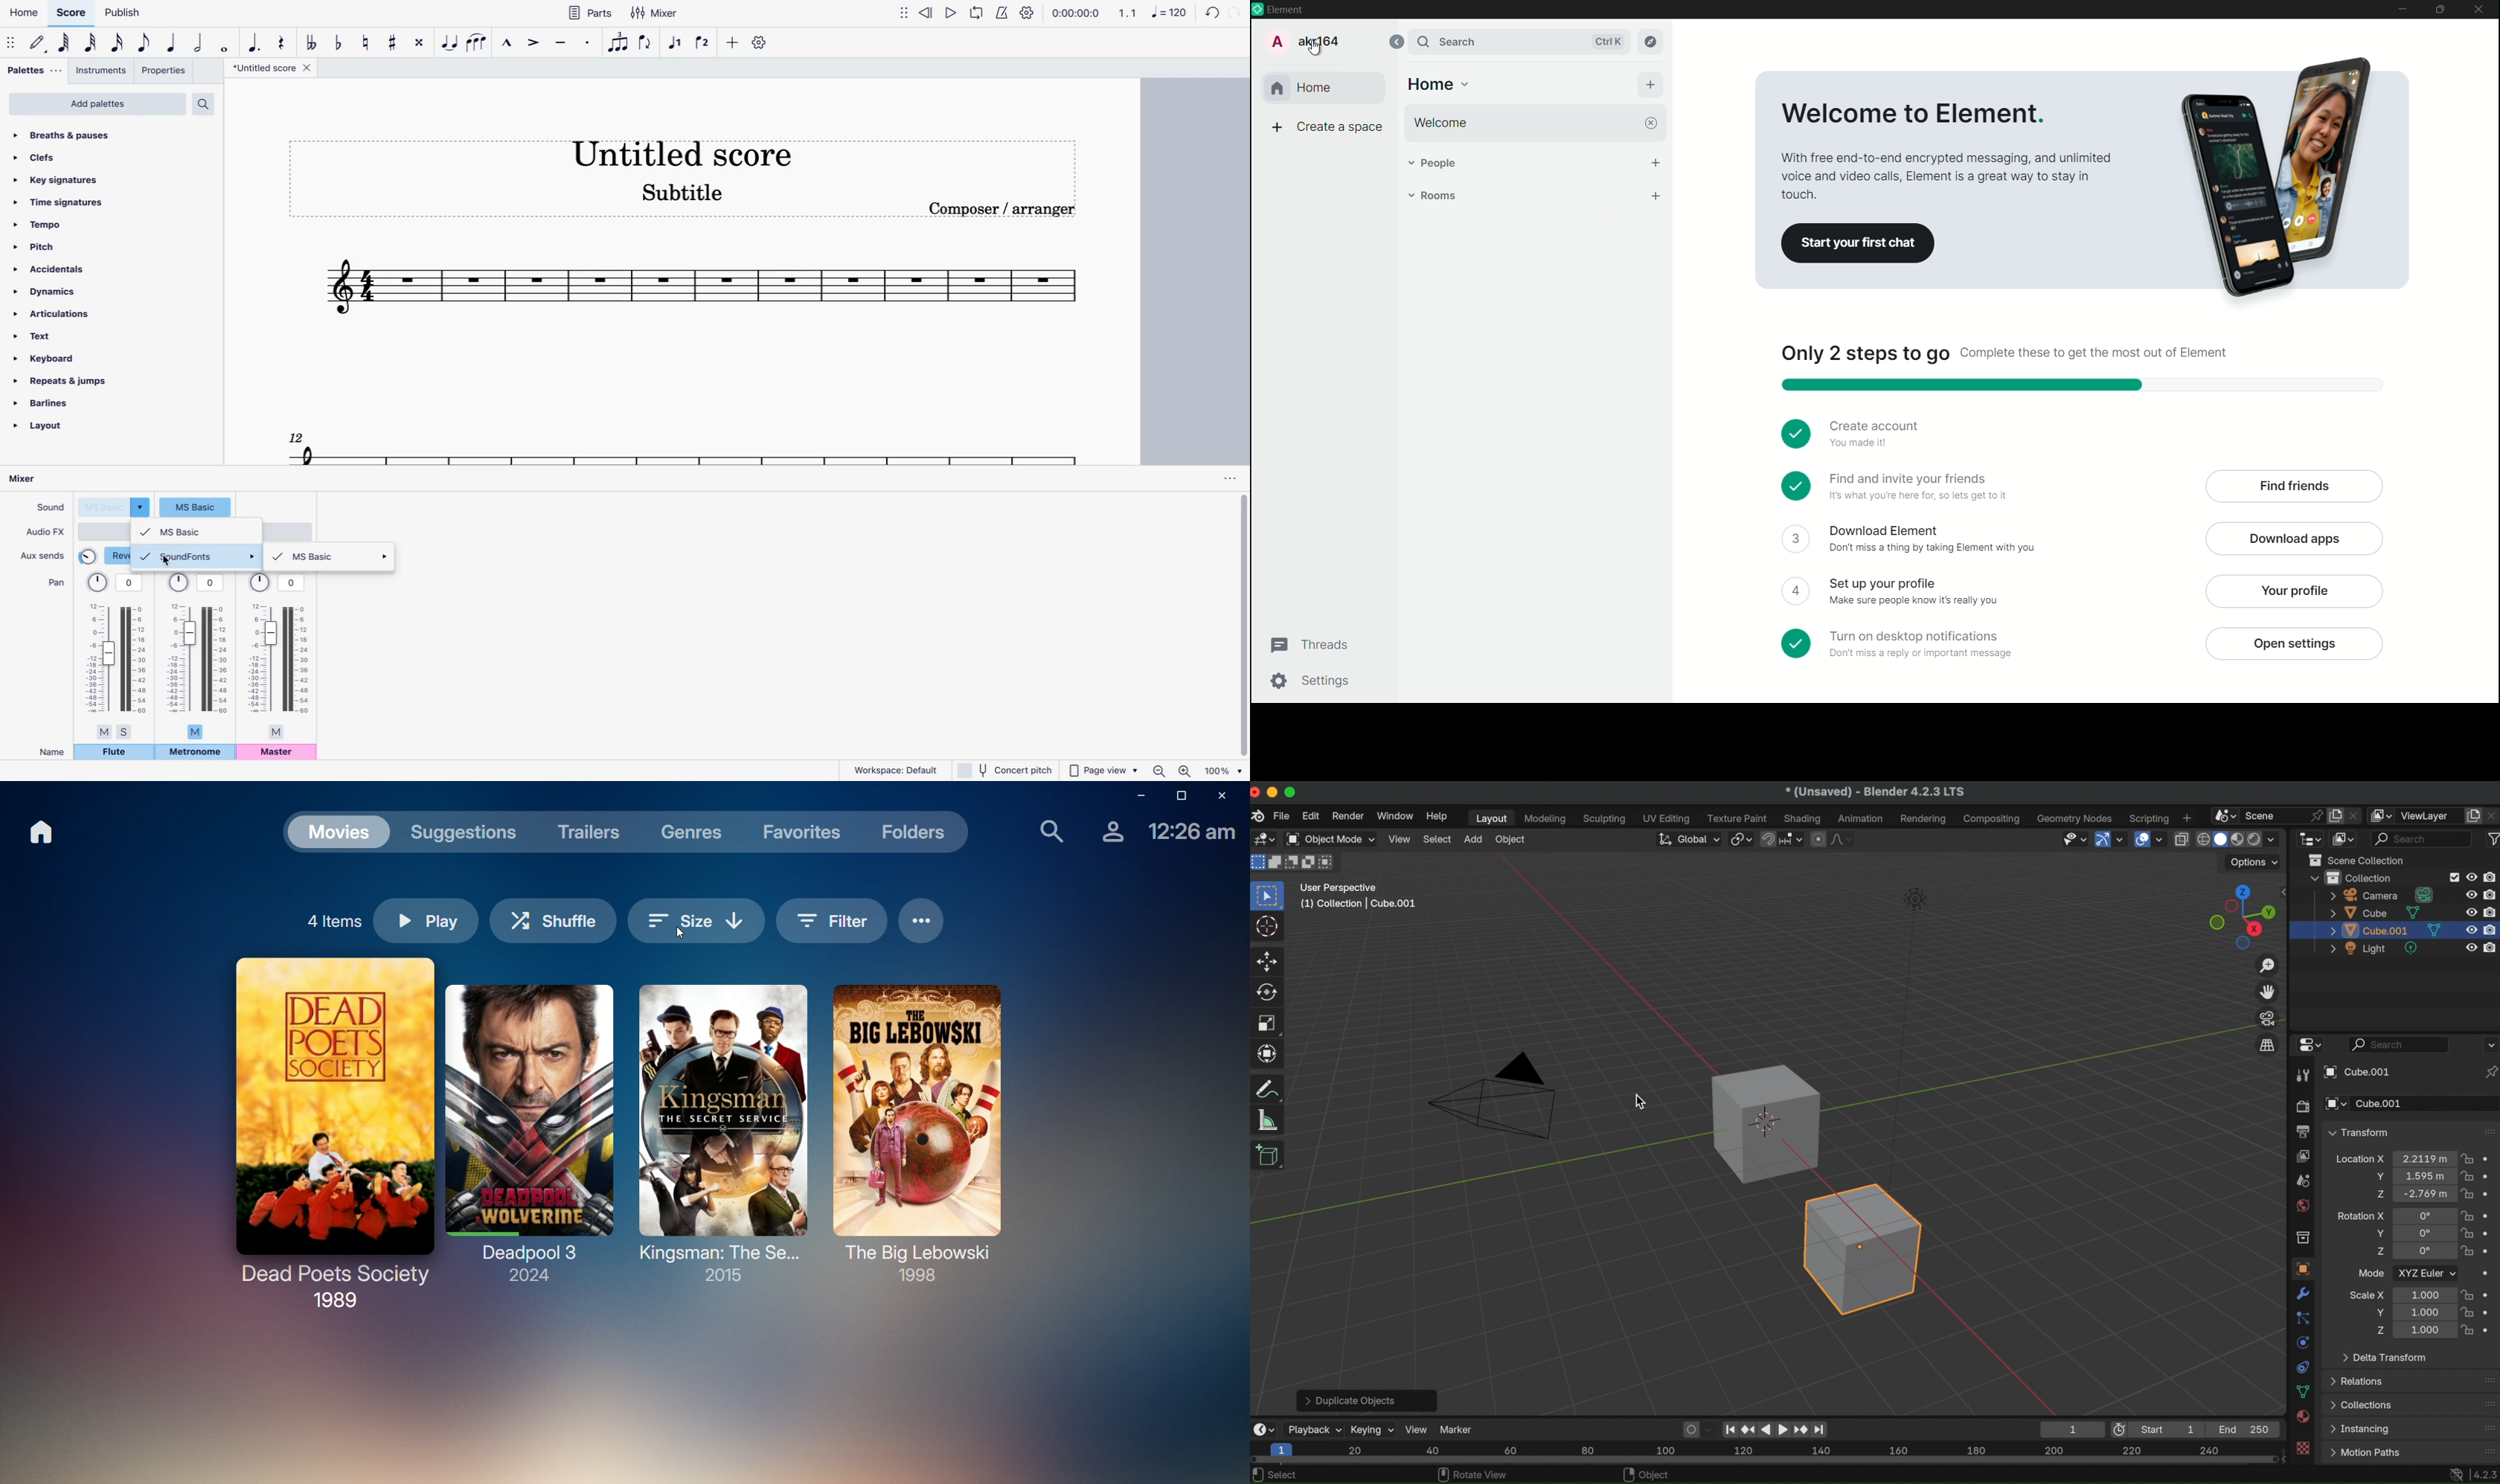 This screenshot has height=1484, width=2520. I want to click on hide in viewport, so click(2470, 913).